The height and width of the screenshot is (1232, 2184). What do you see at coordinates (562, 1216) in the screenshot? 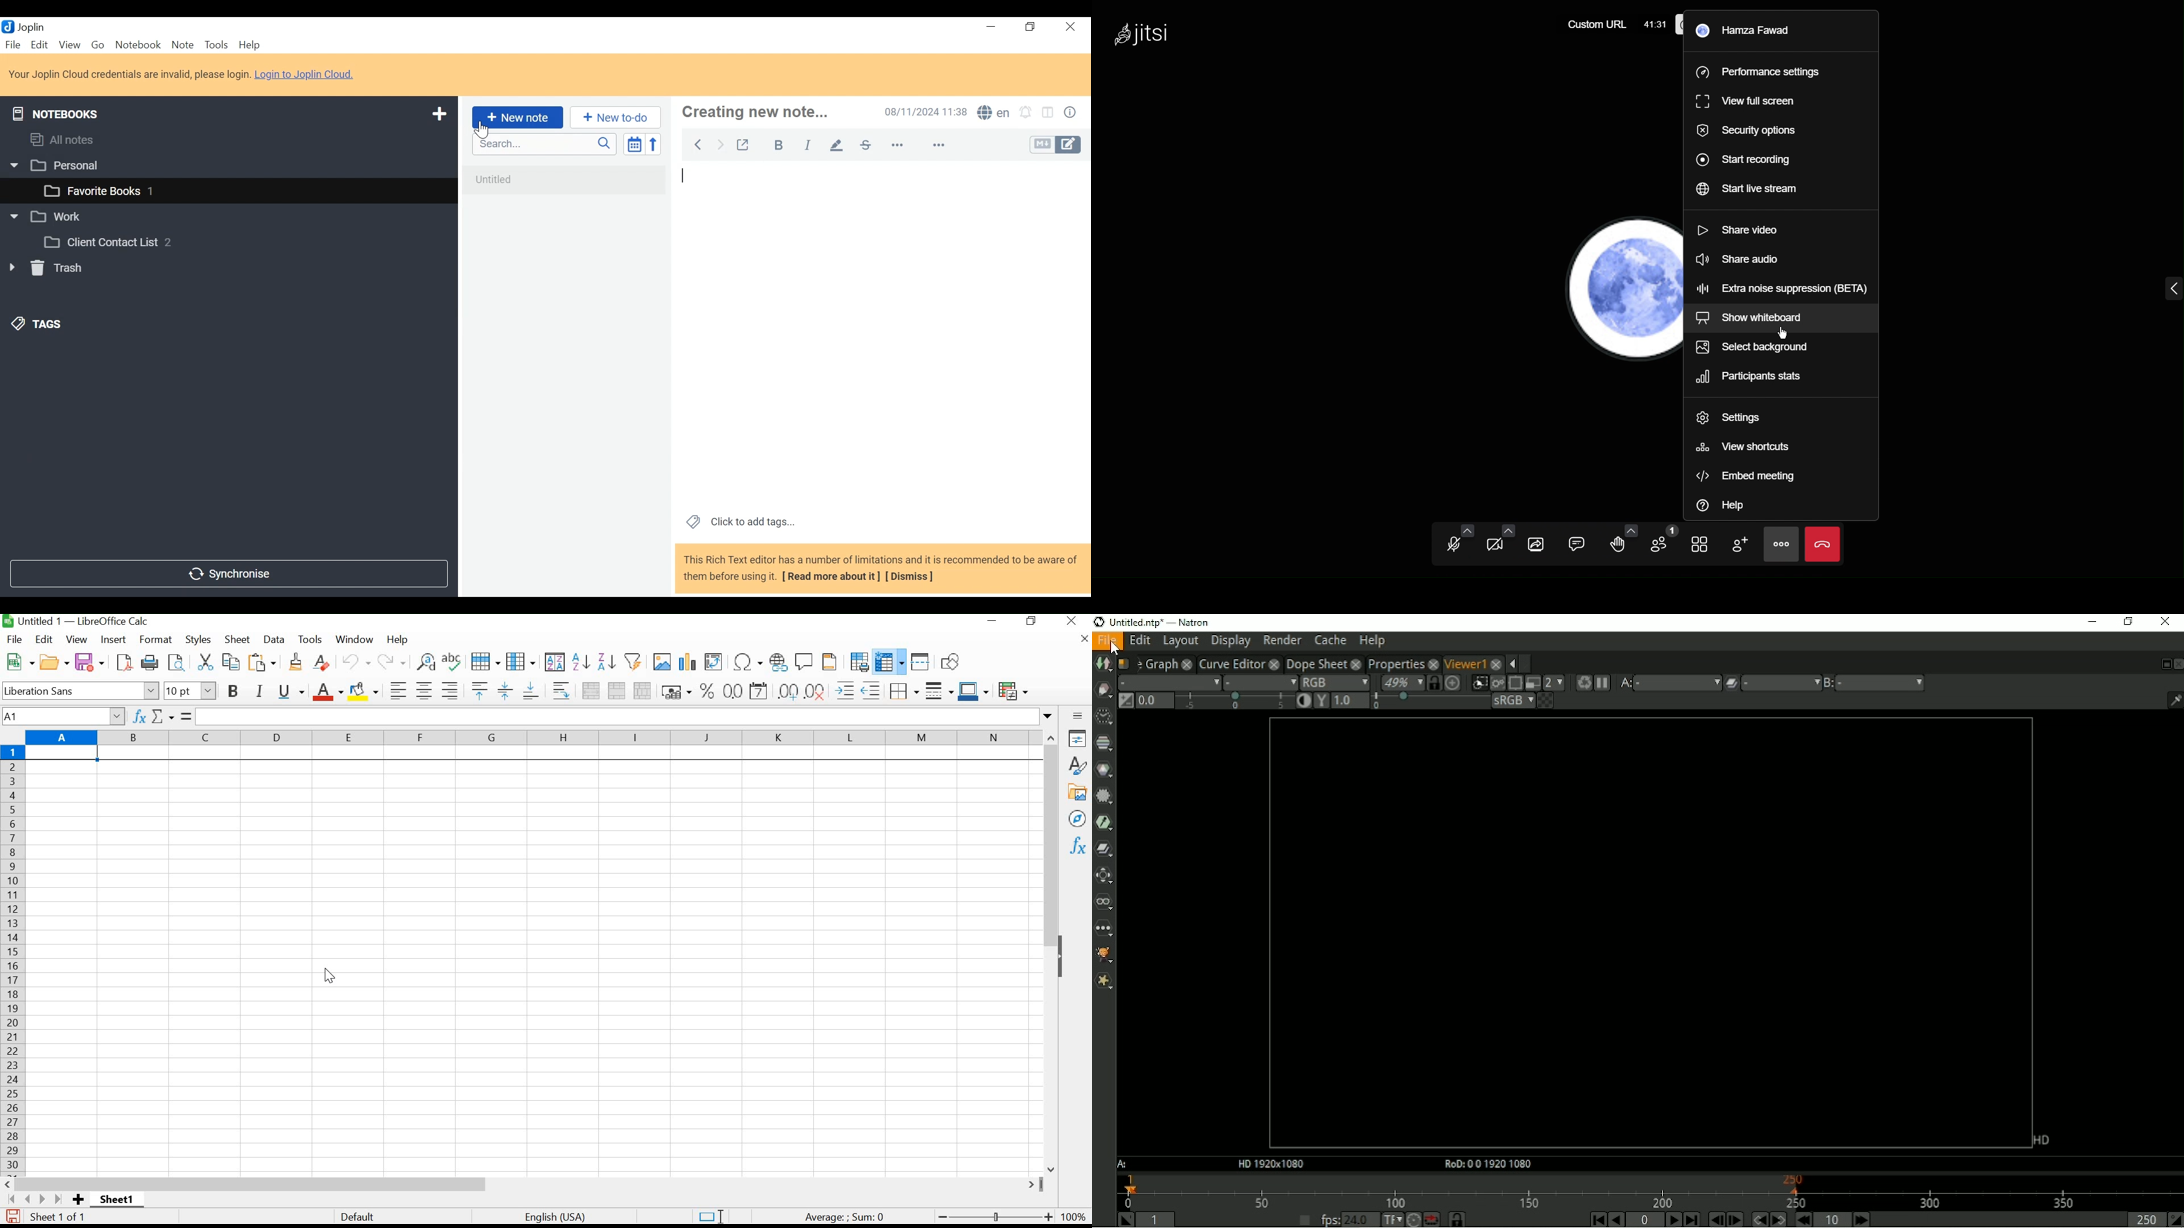
I see `TEST LANGUAGE` at bounding box center [562, 1216].